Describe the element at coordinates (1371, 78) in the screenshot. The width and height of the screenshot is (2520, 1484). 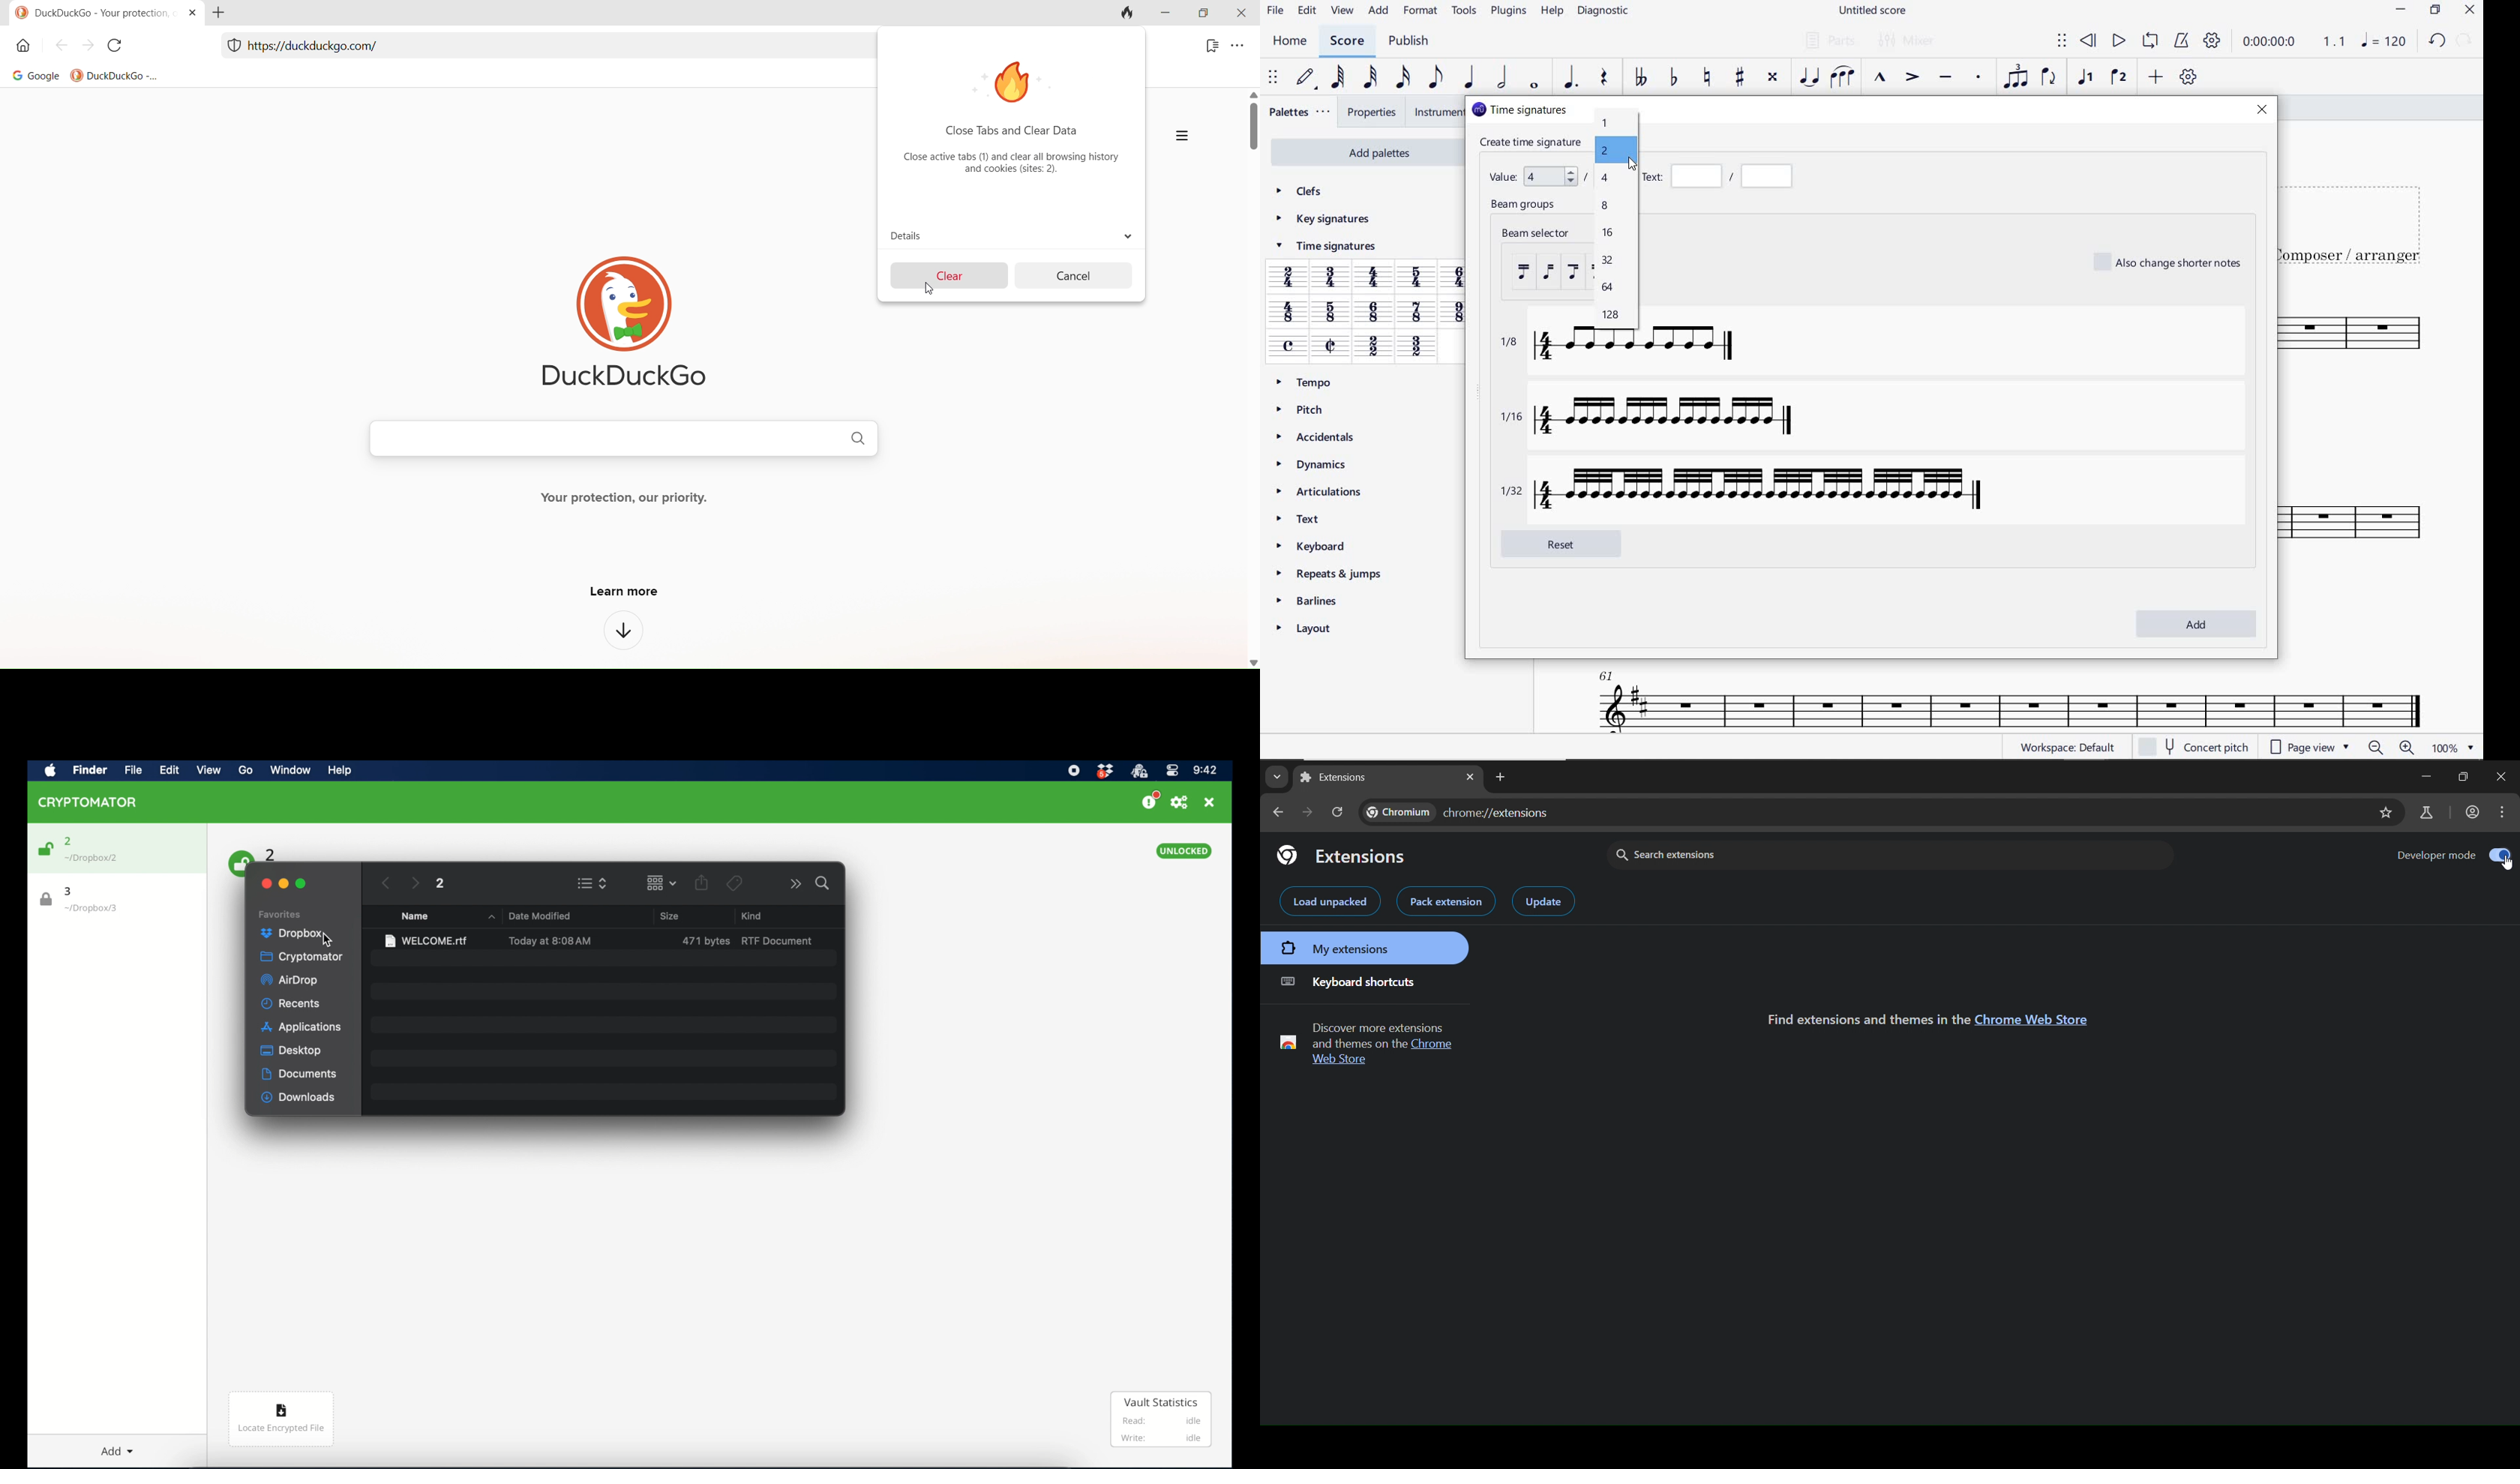
I see `32ND NOTE` at that location.